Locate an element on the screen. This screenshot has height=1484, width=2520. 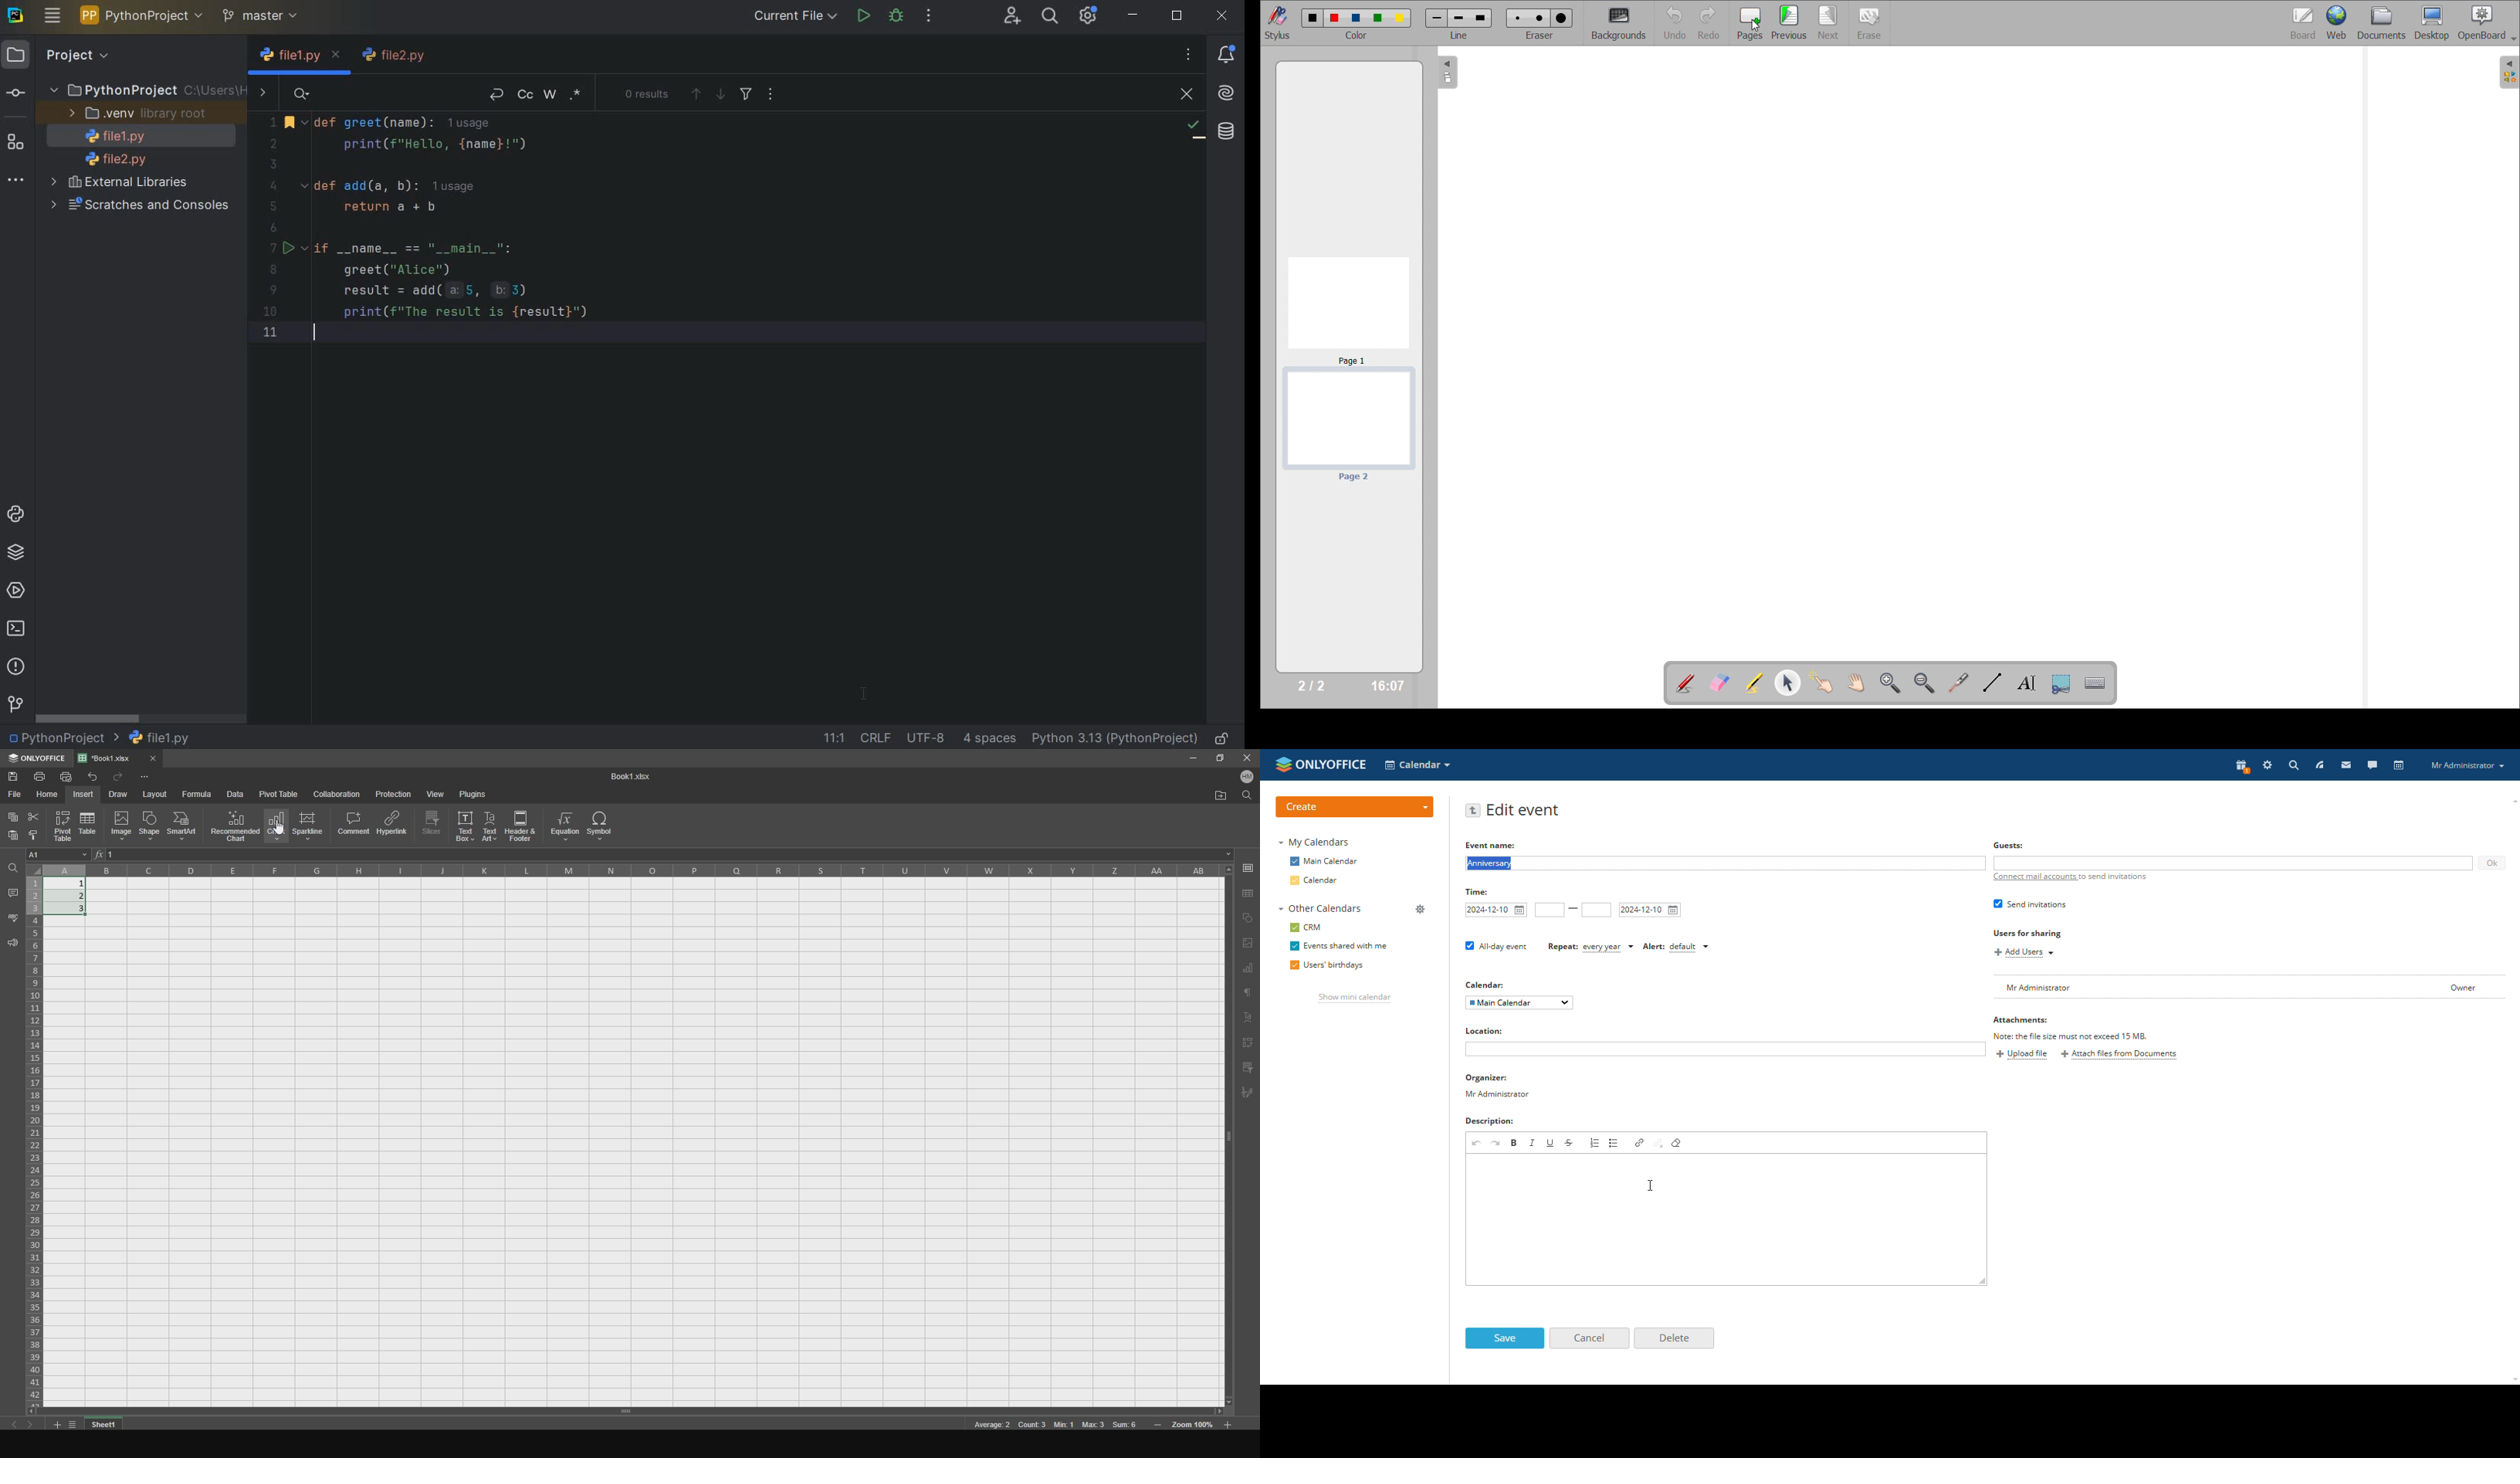
plugins is located at coordinates (474, 794).